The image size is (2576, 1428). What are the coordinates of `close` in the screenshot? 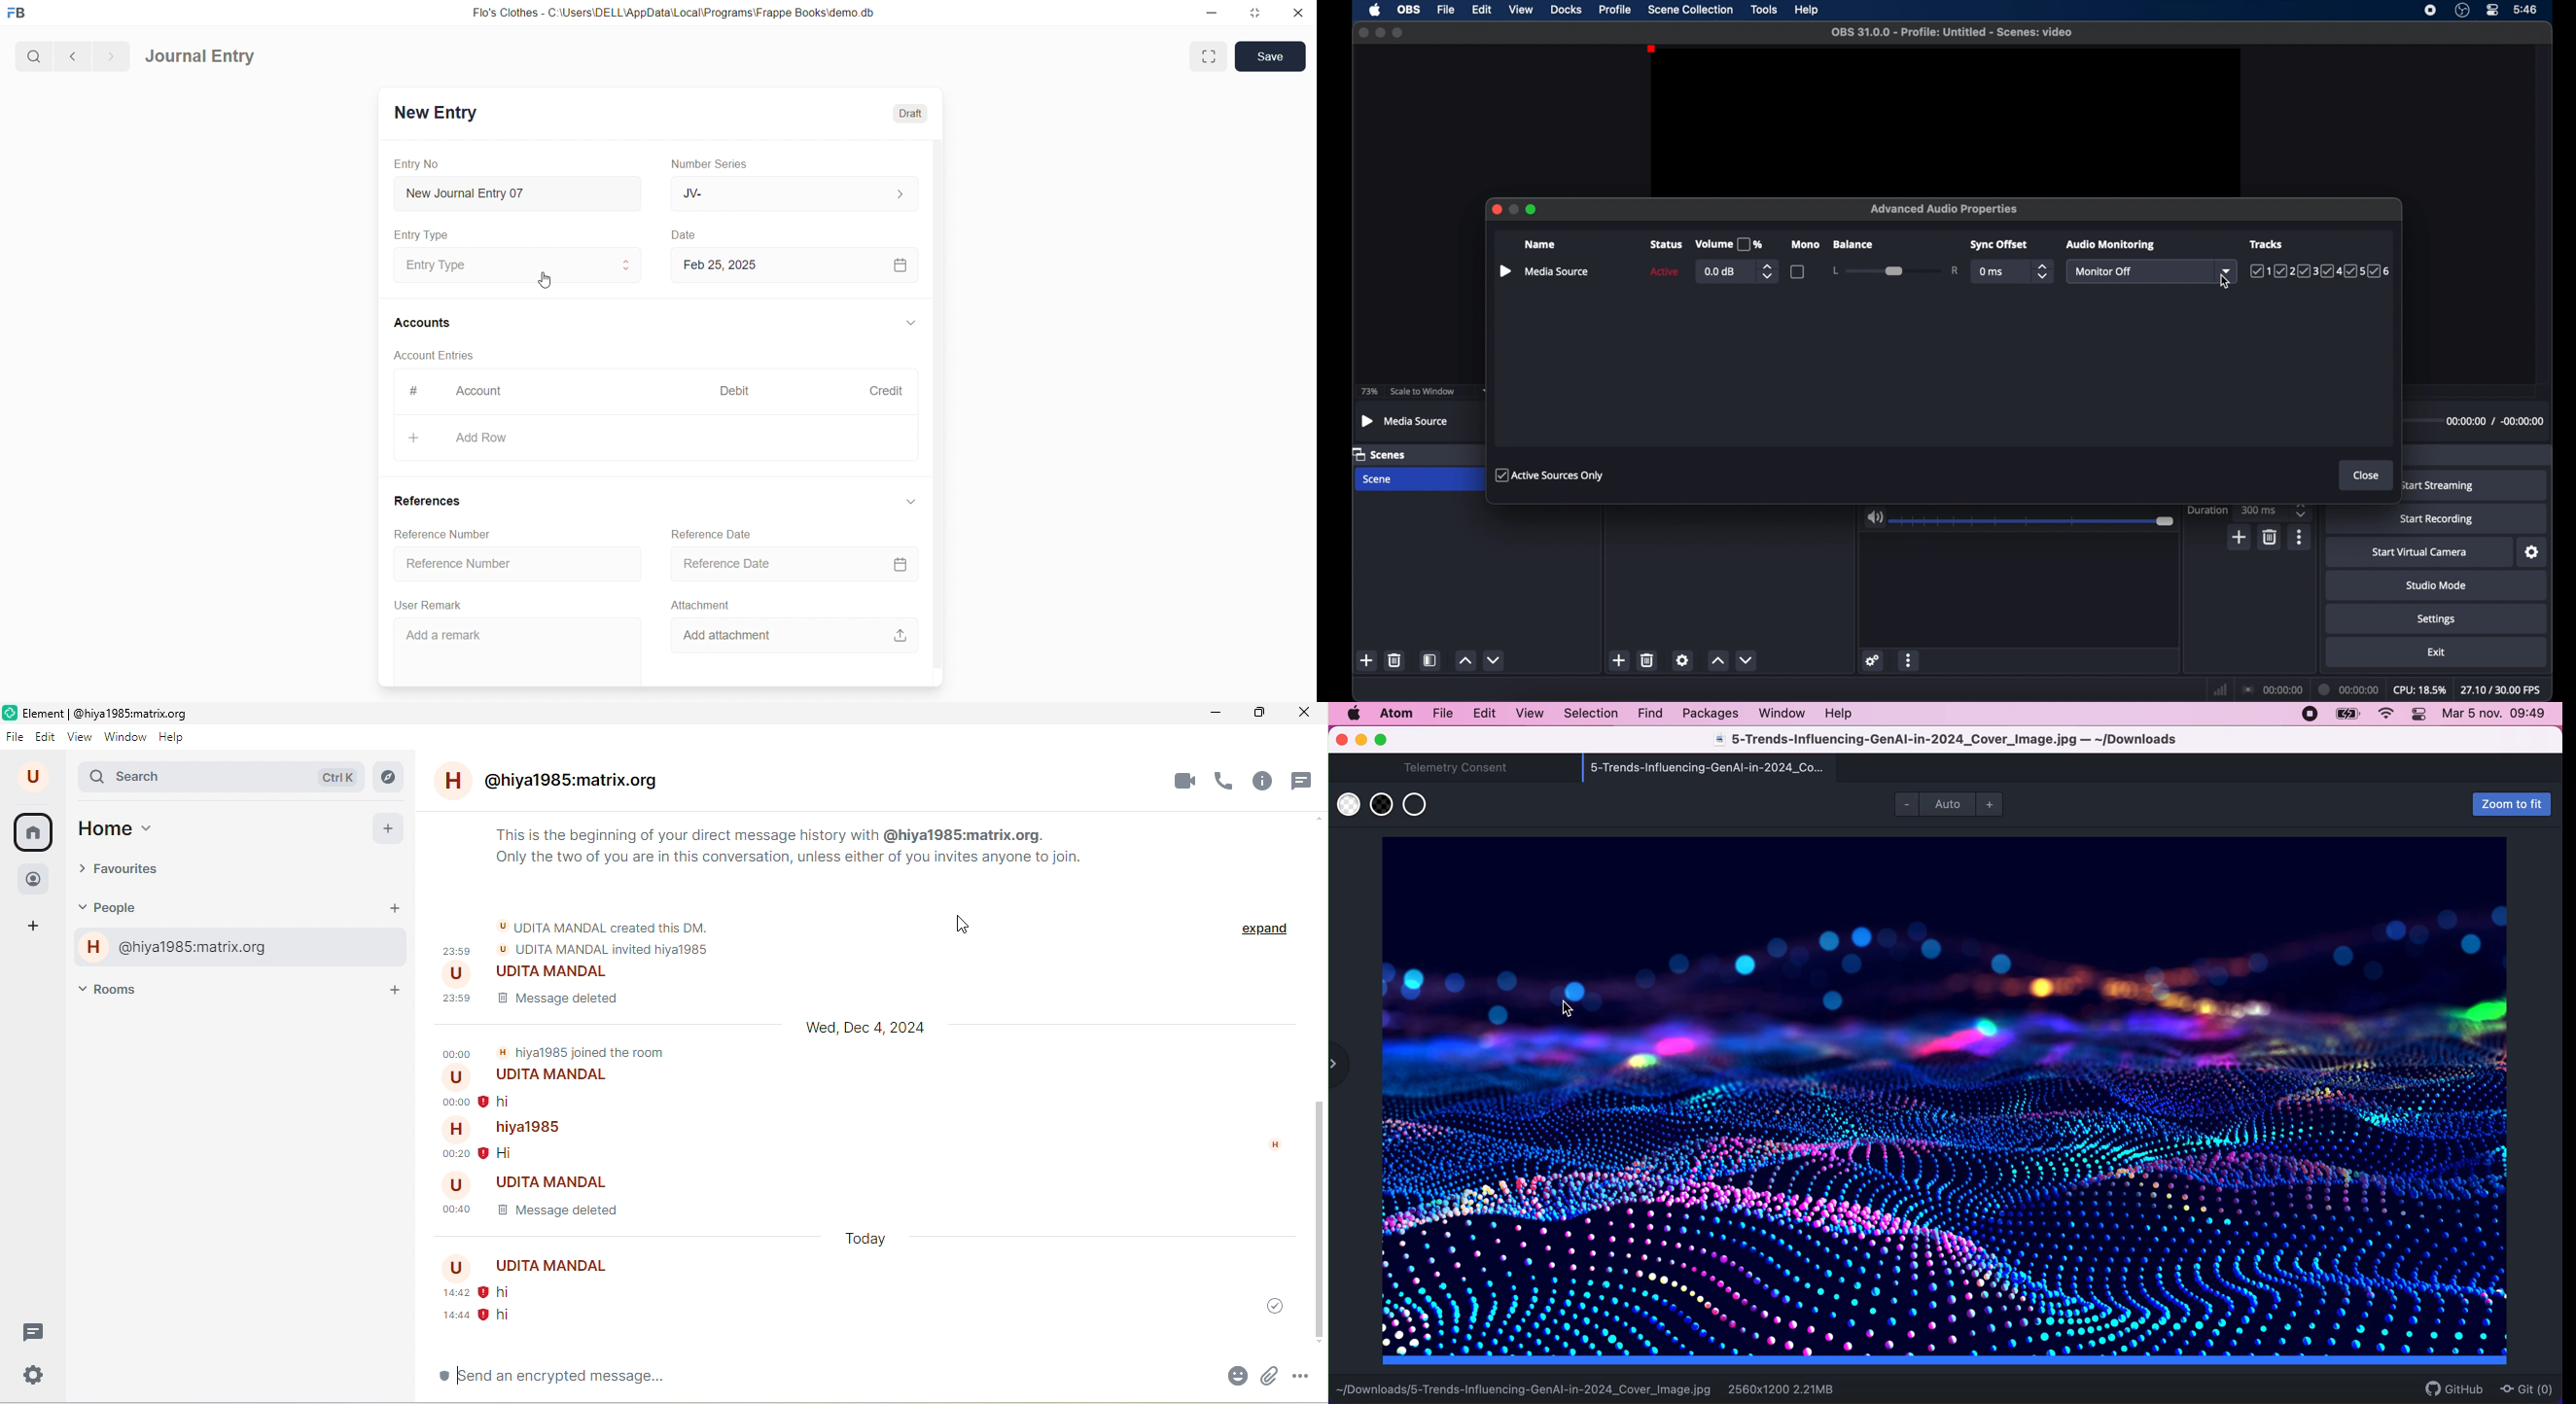 It's located at (1341, 741).